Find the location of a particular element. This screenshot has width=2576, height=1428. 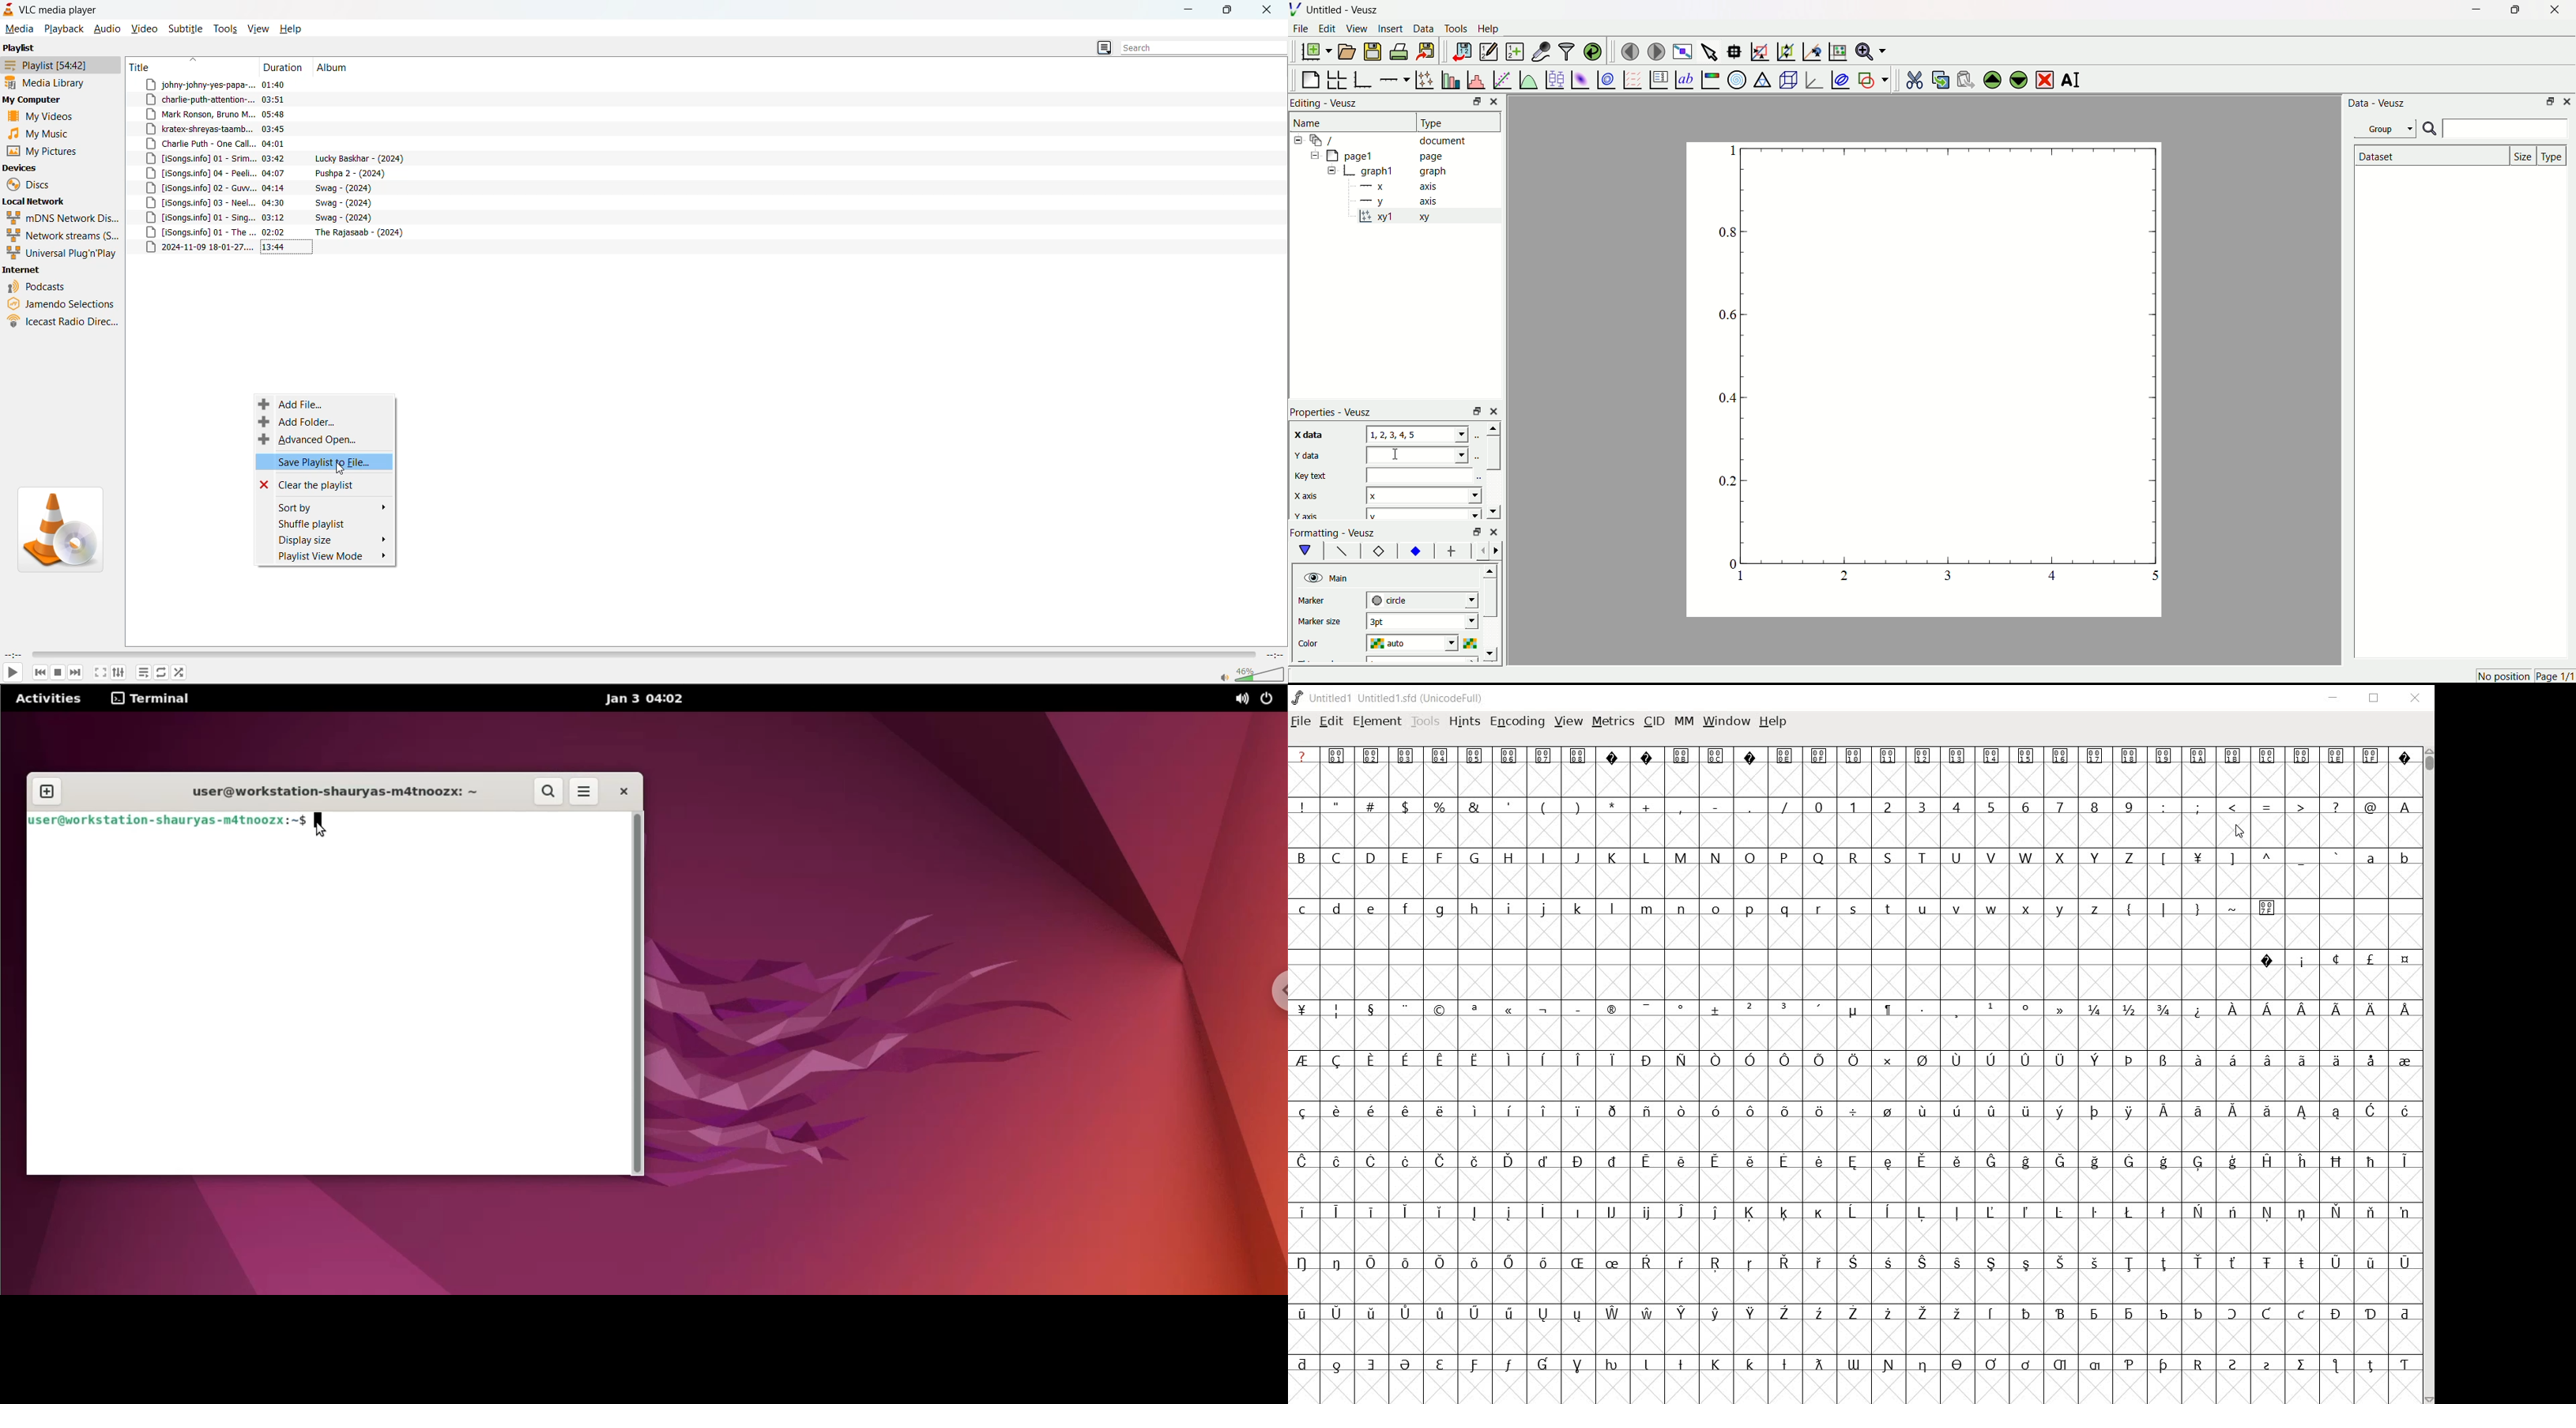

Type is located at coordinates (2553, 155).